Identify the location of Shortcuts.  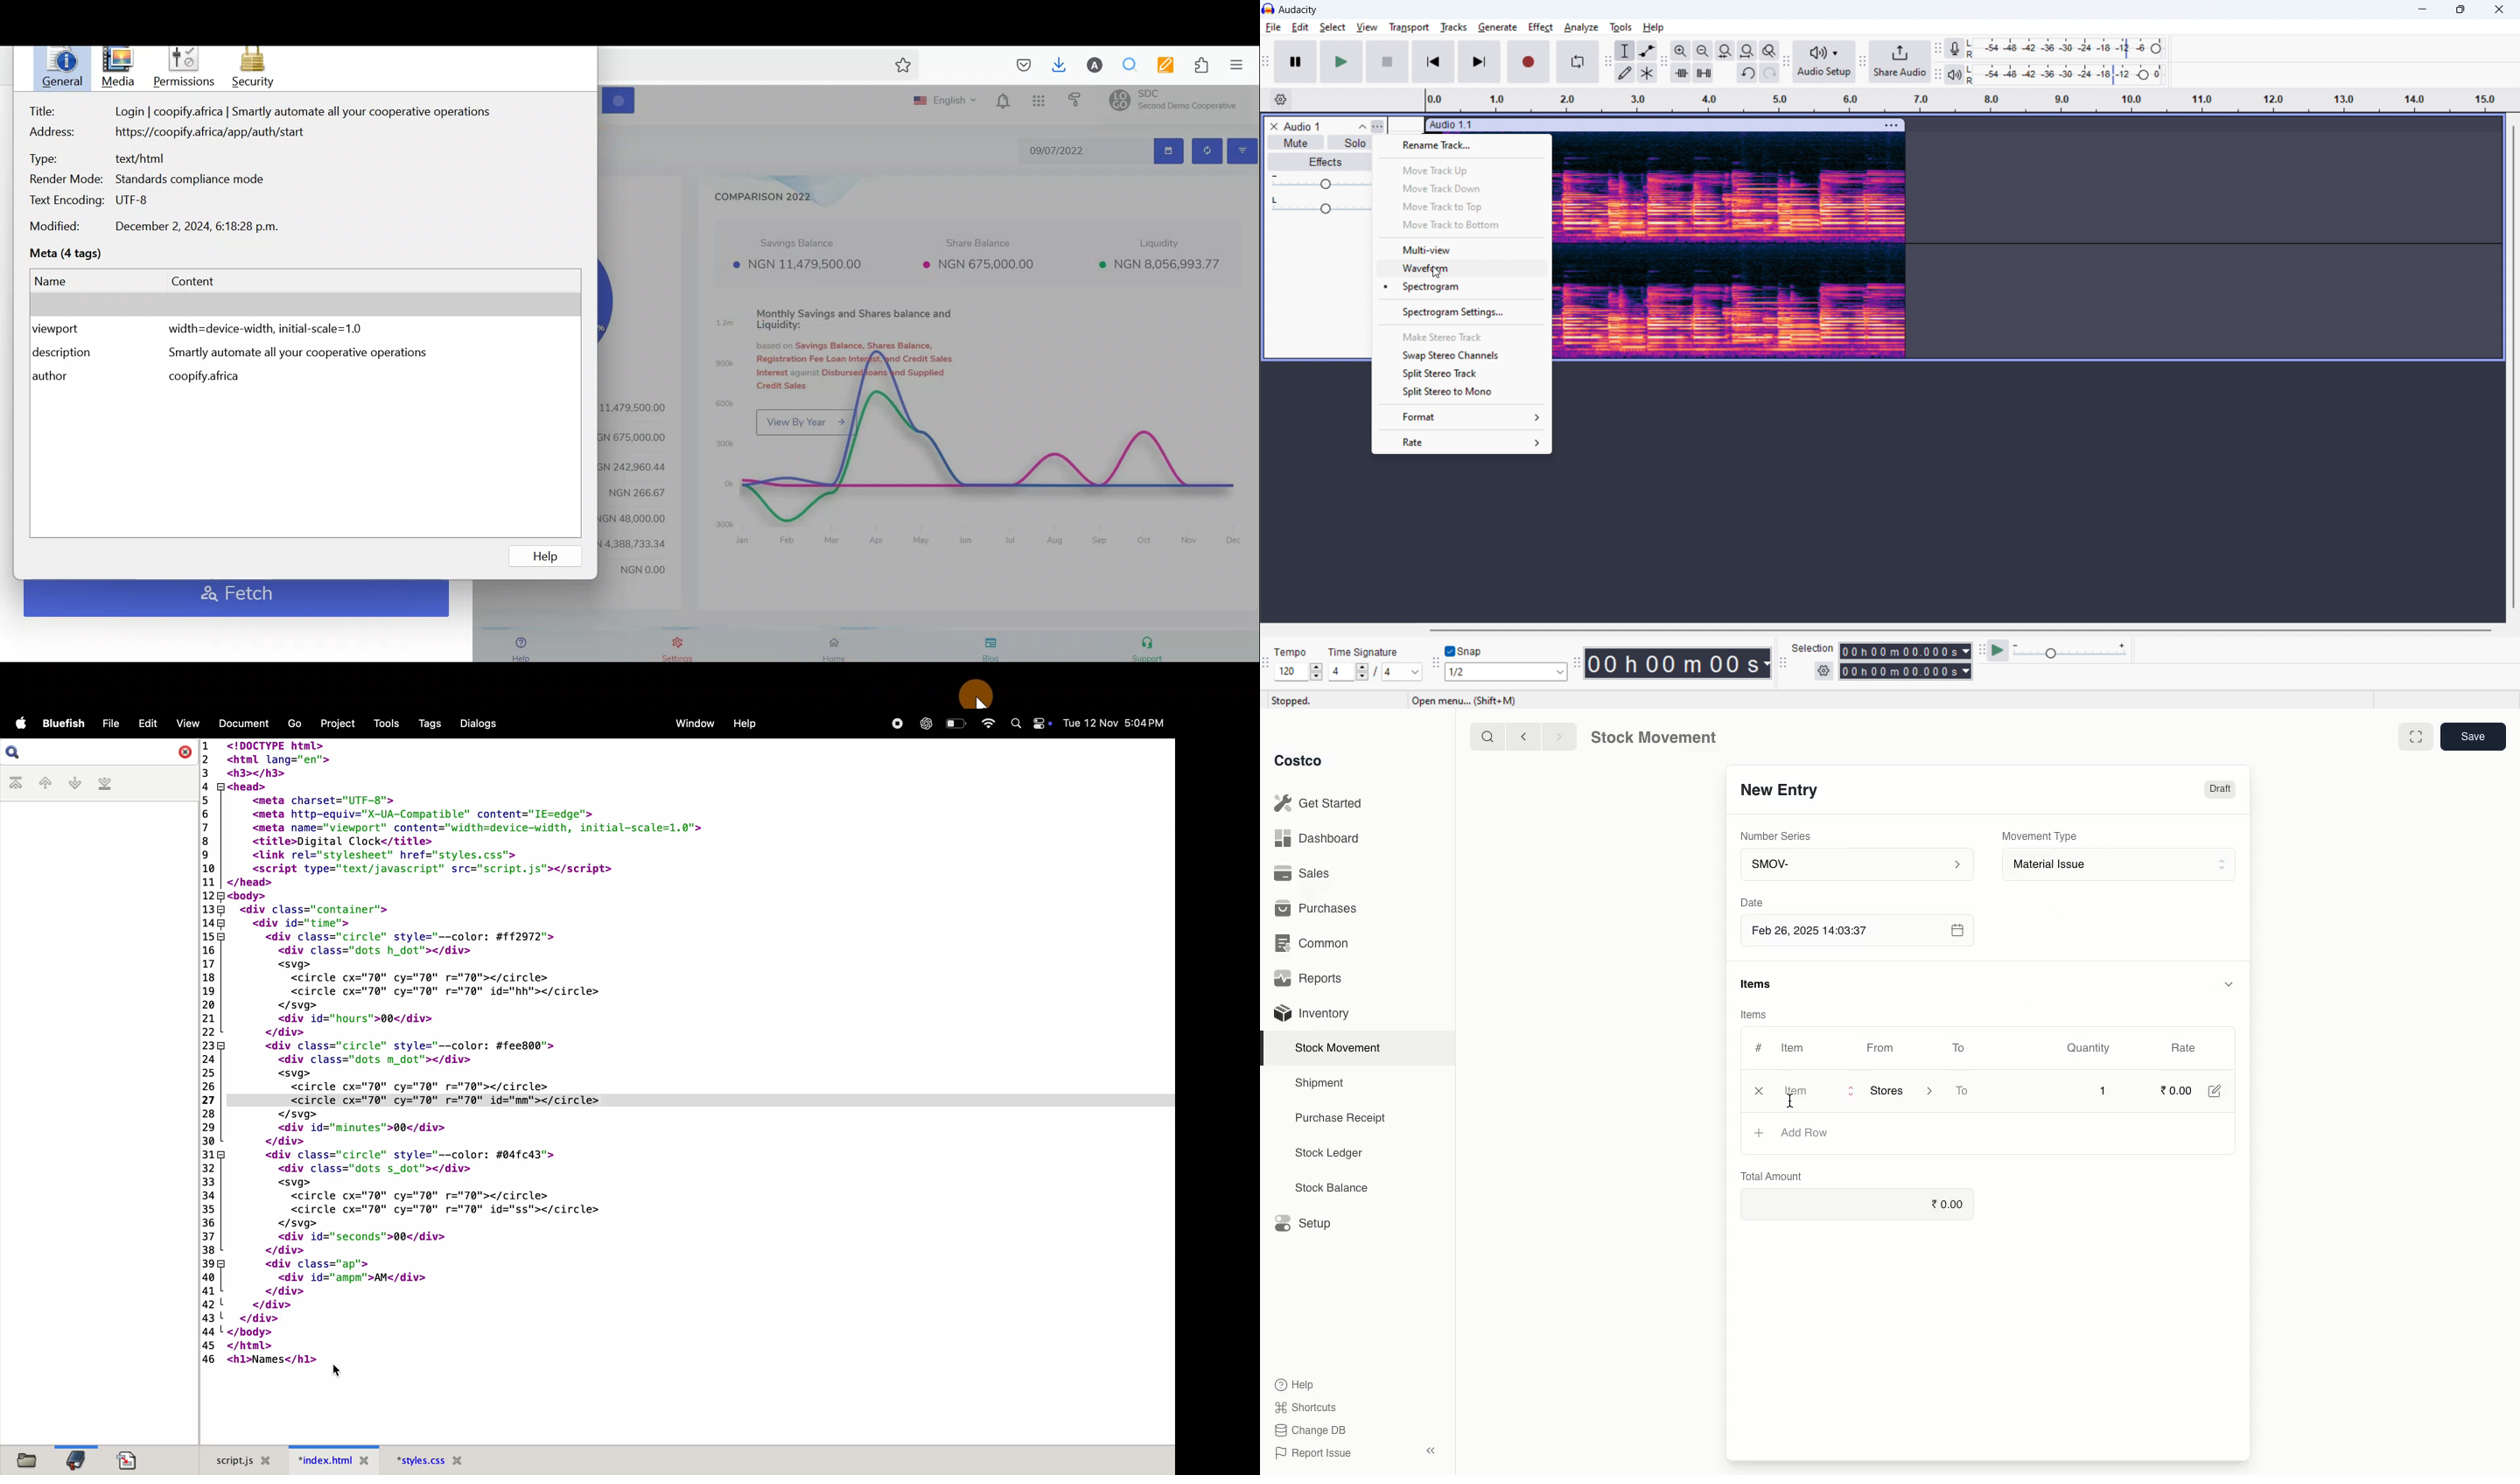
(1306, 1405).